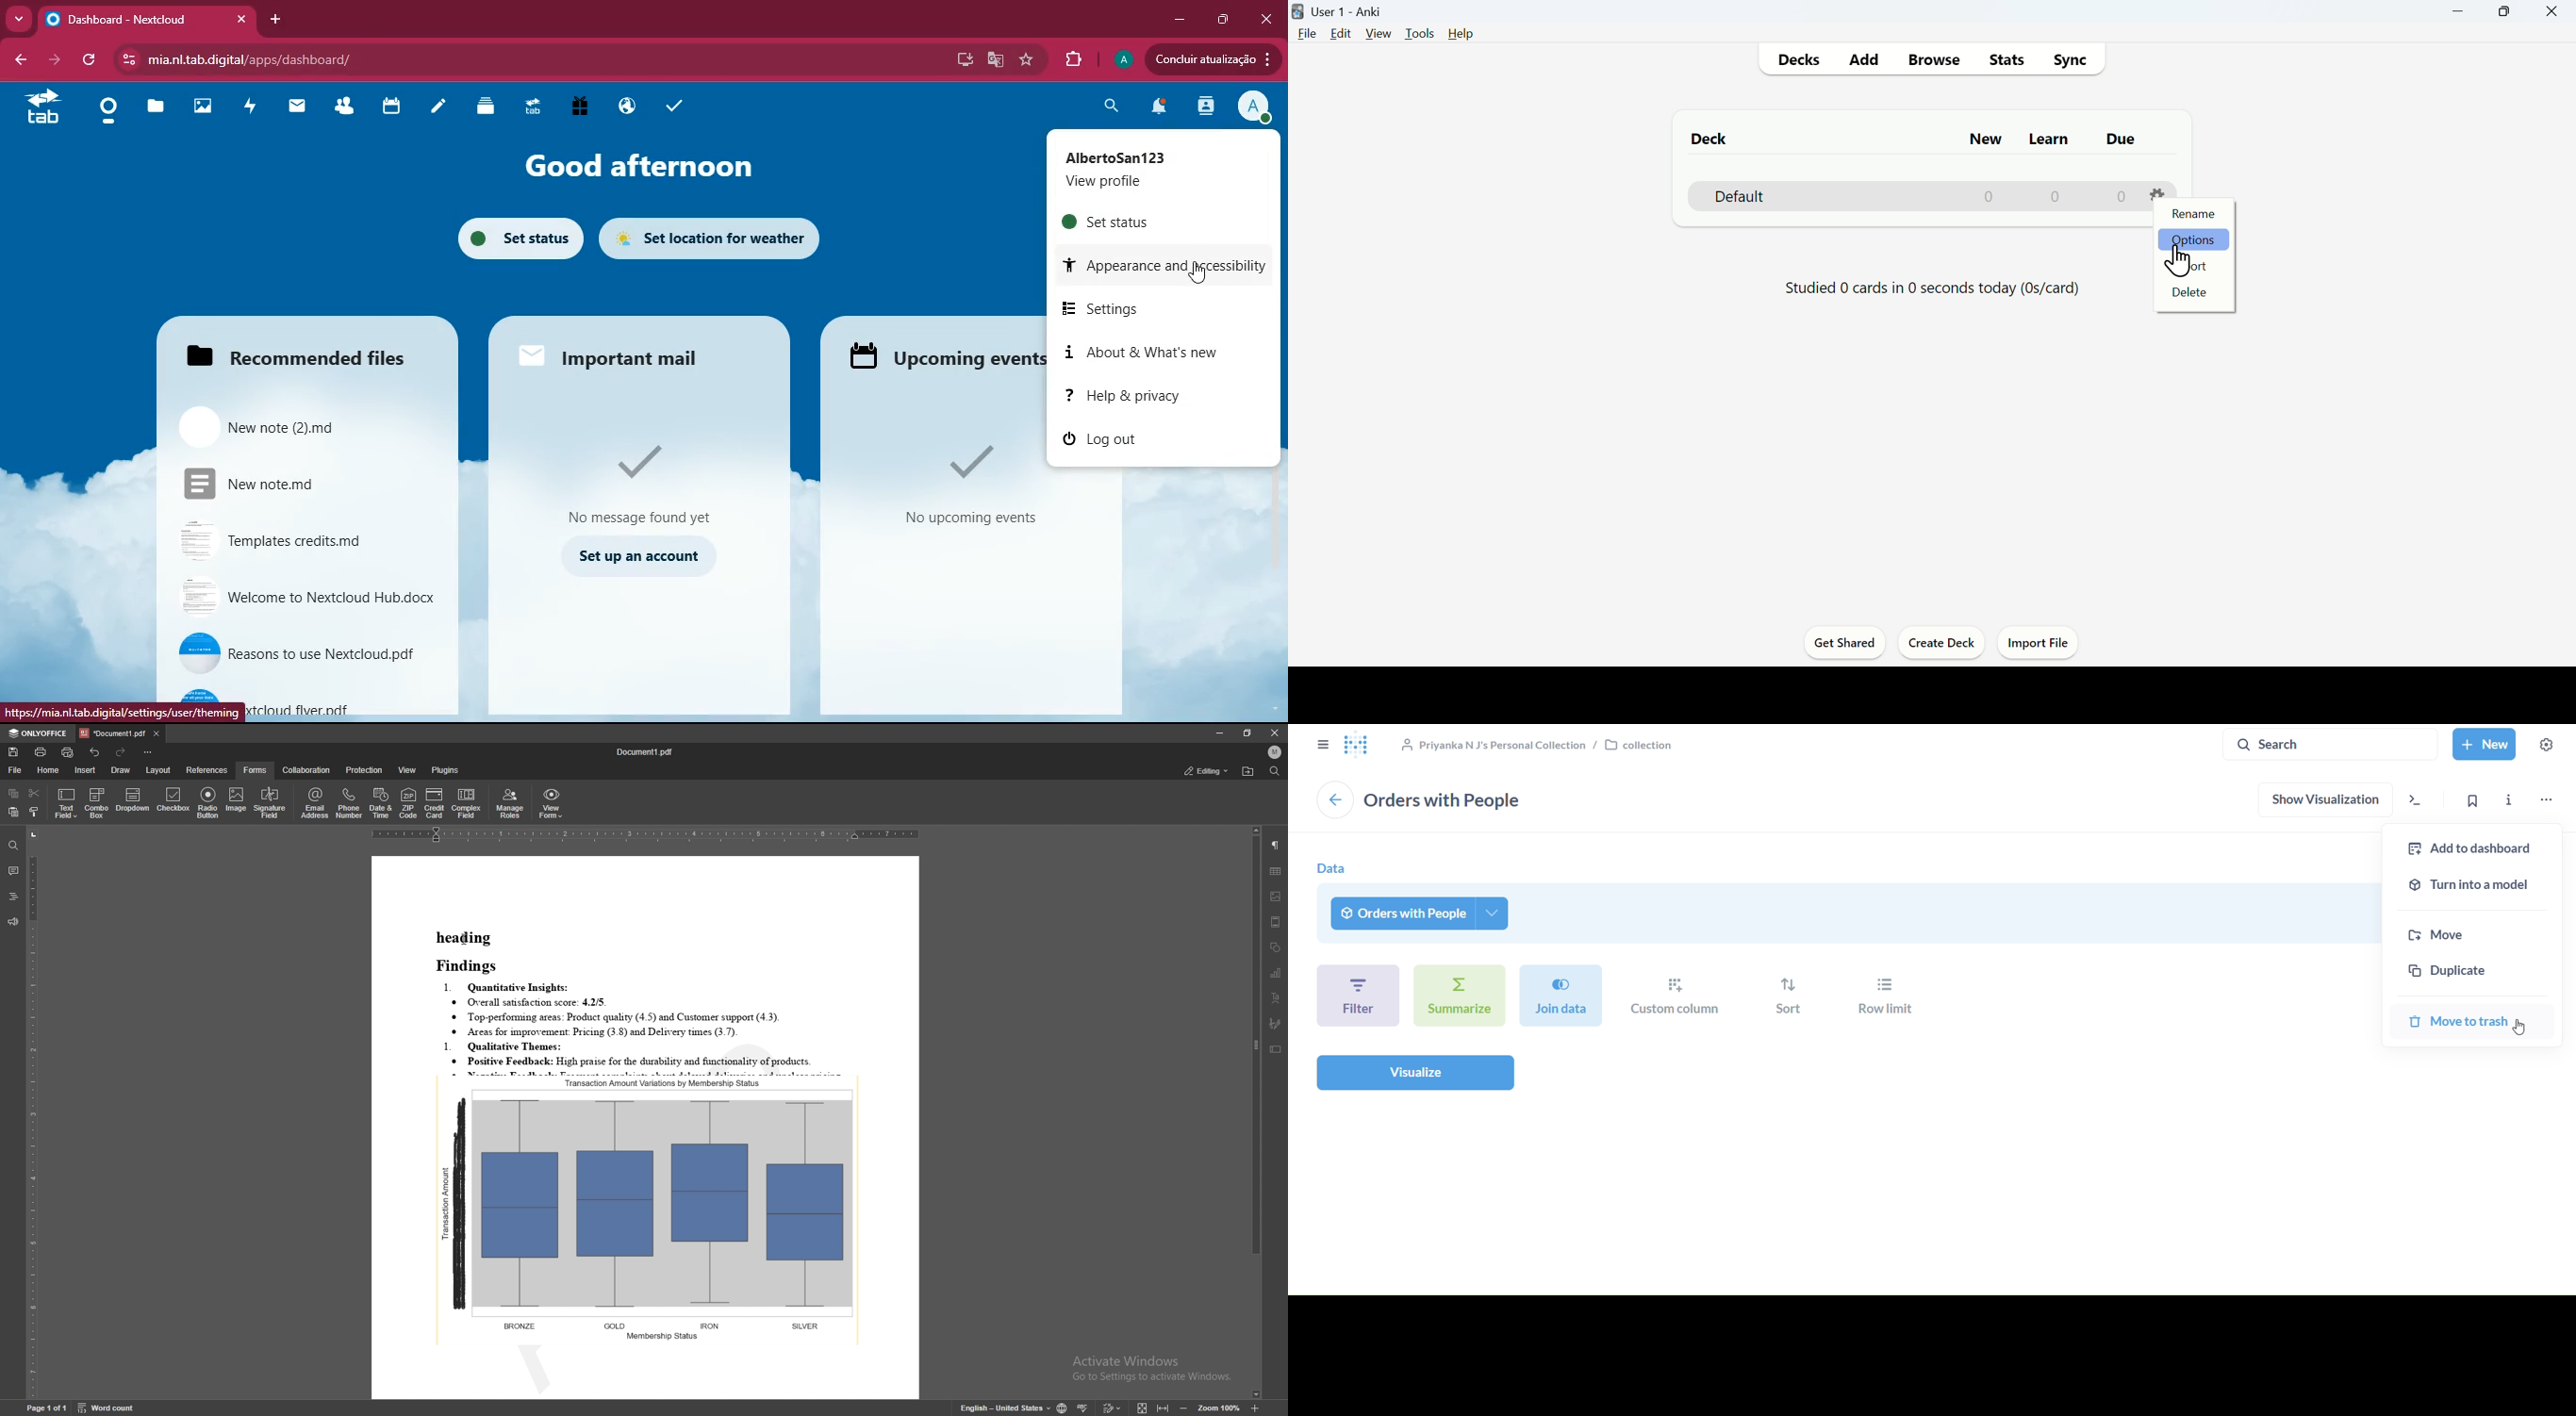  I want to click on settings, so click(1142, 308).